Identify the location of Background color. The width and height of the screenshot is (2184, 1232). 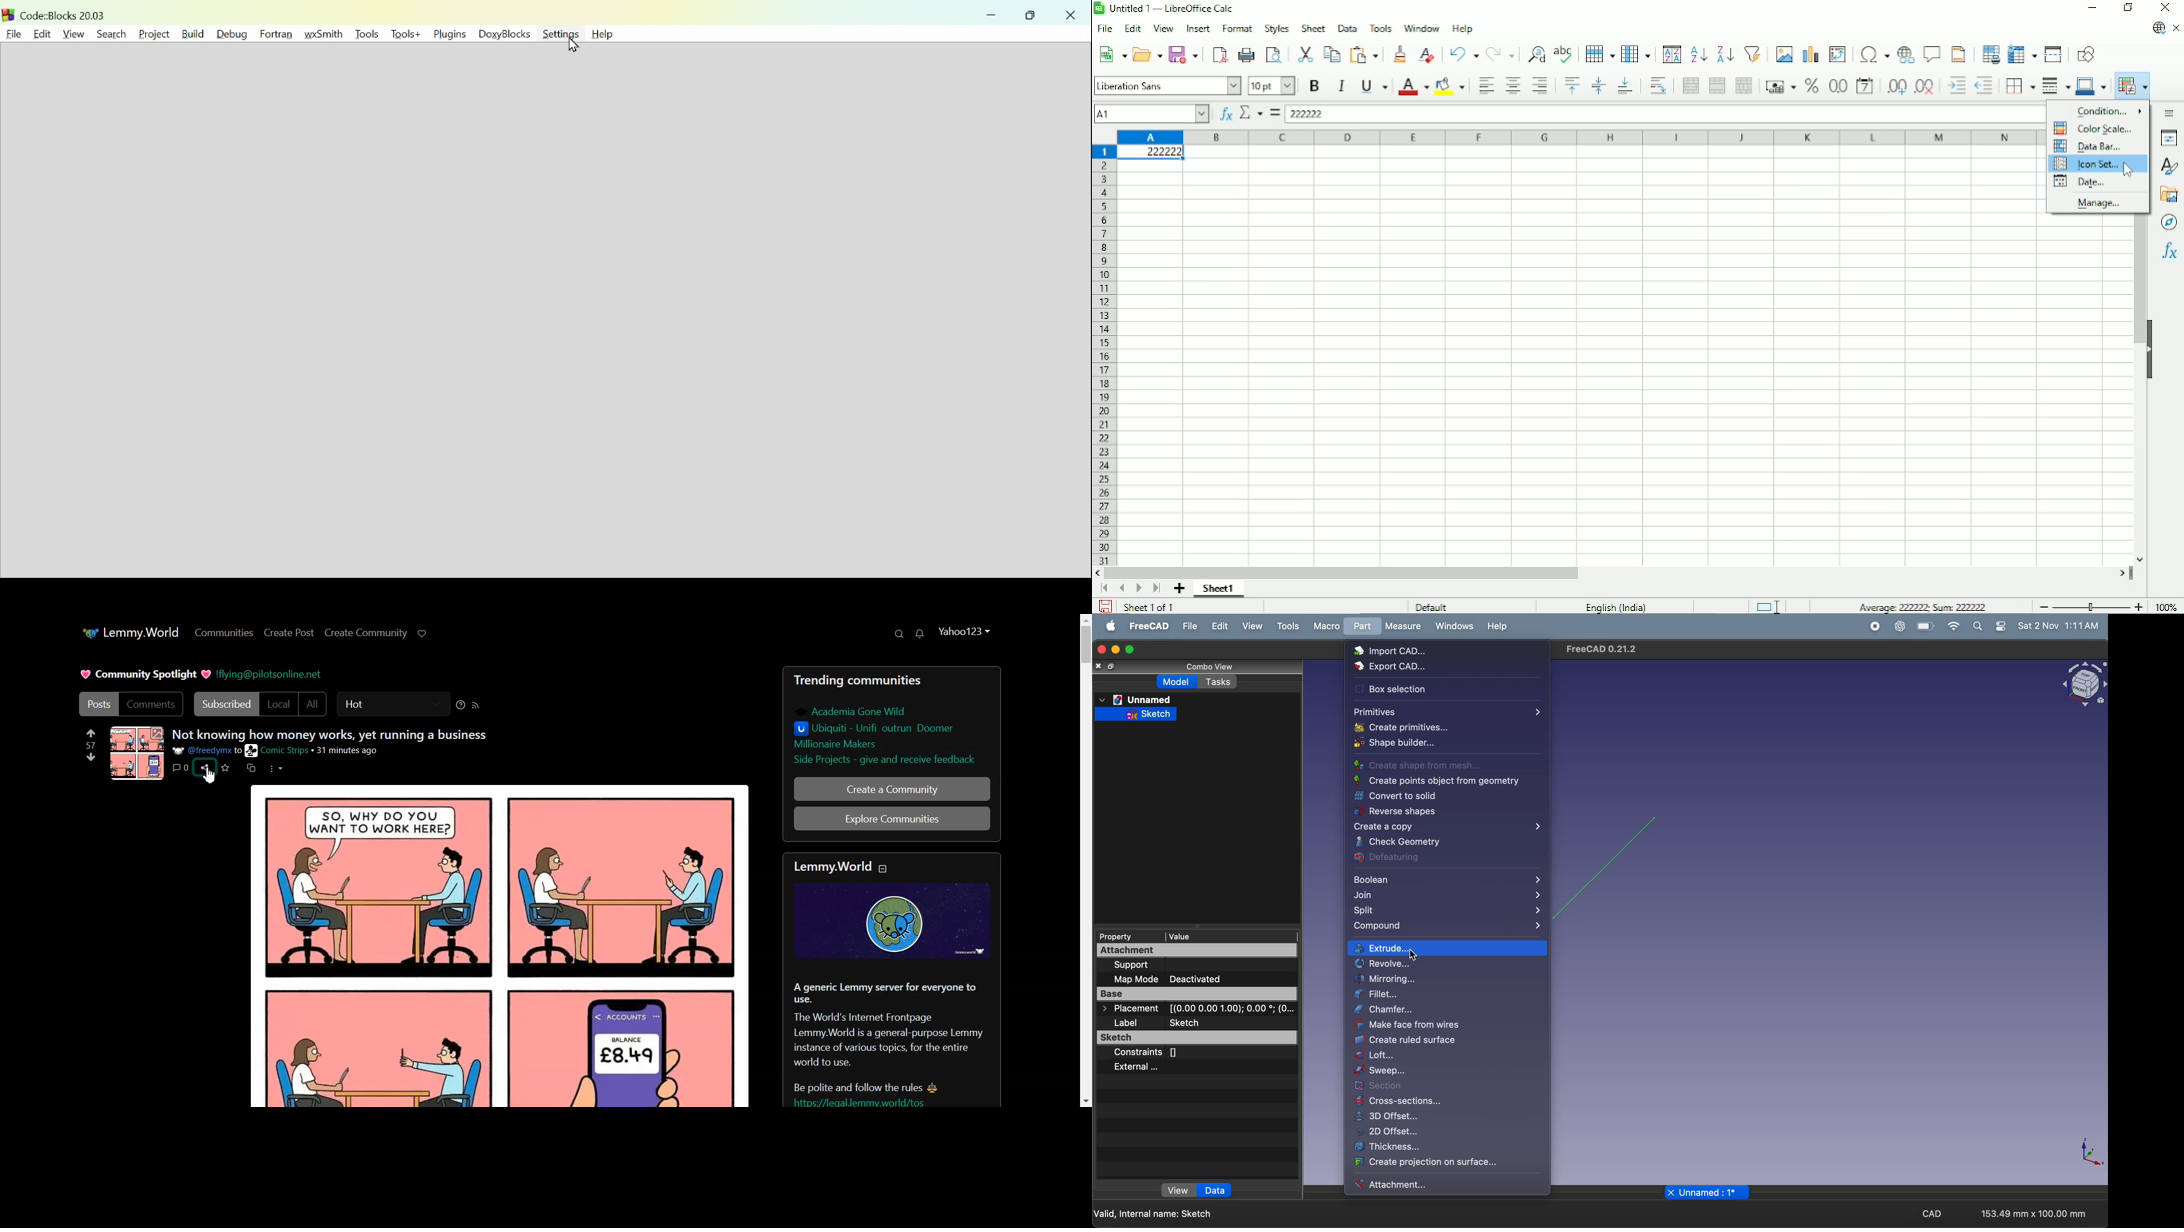
(1452, 86).